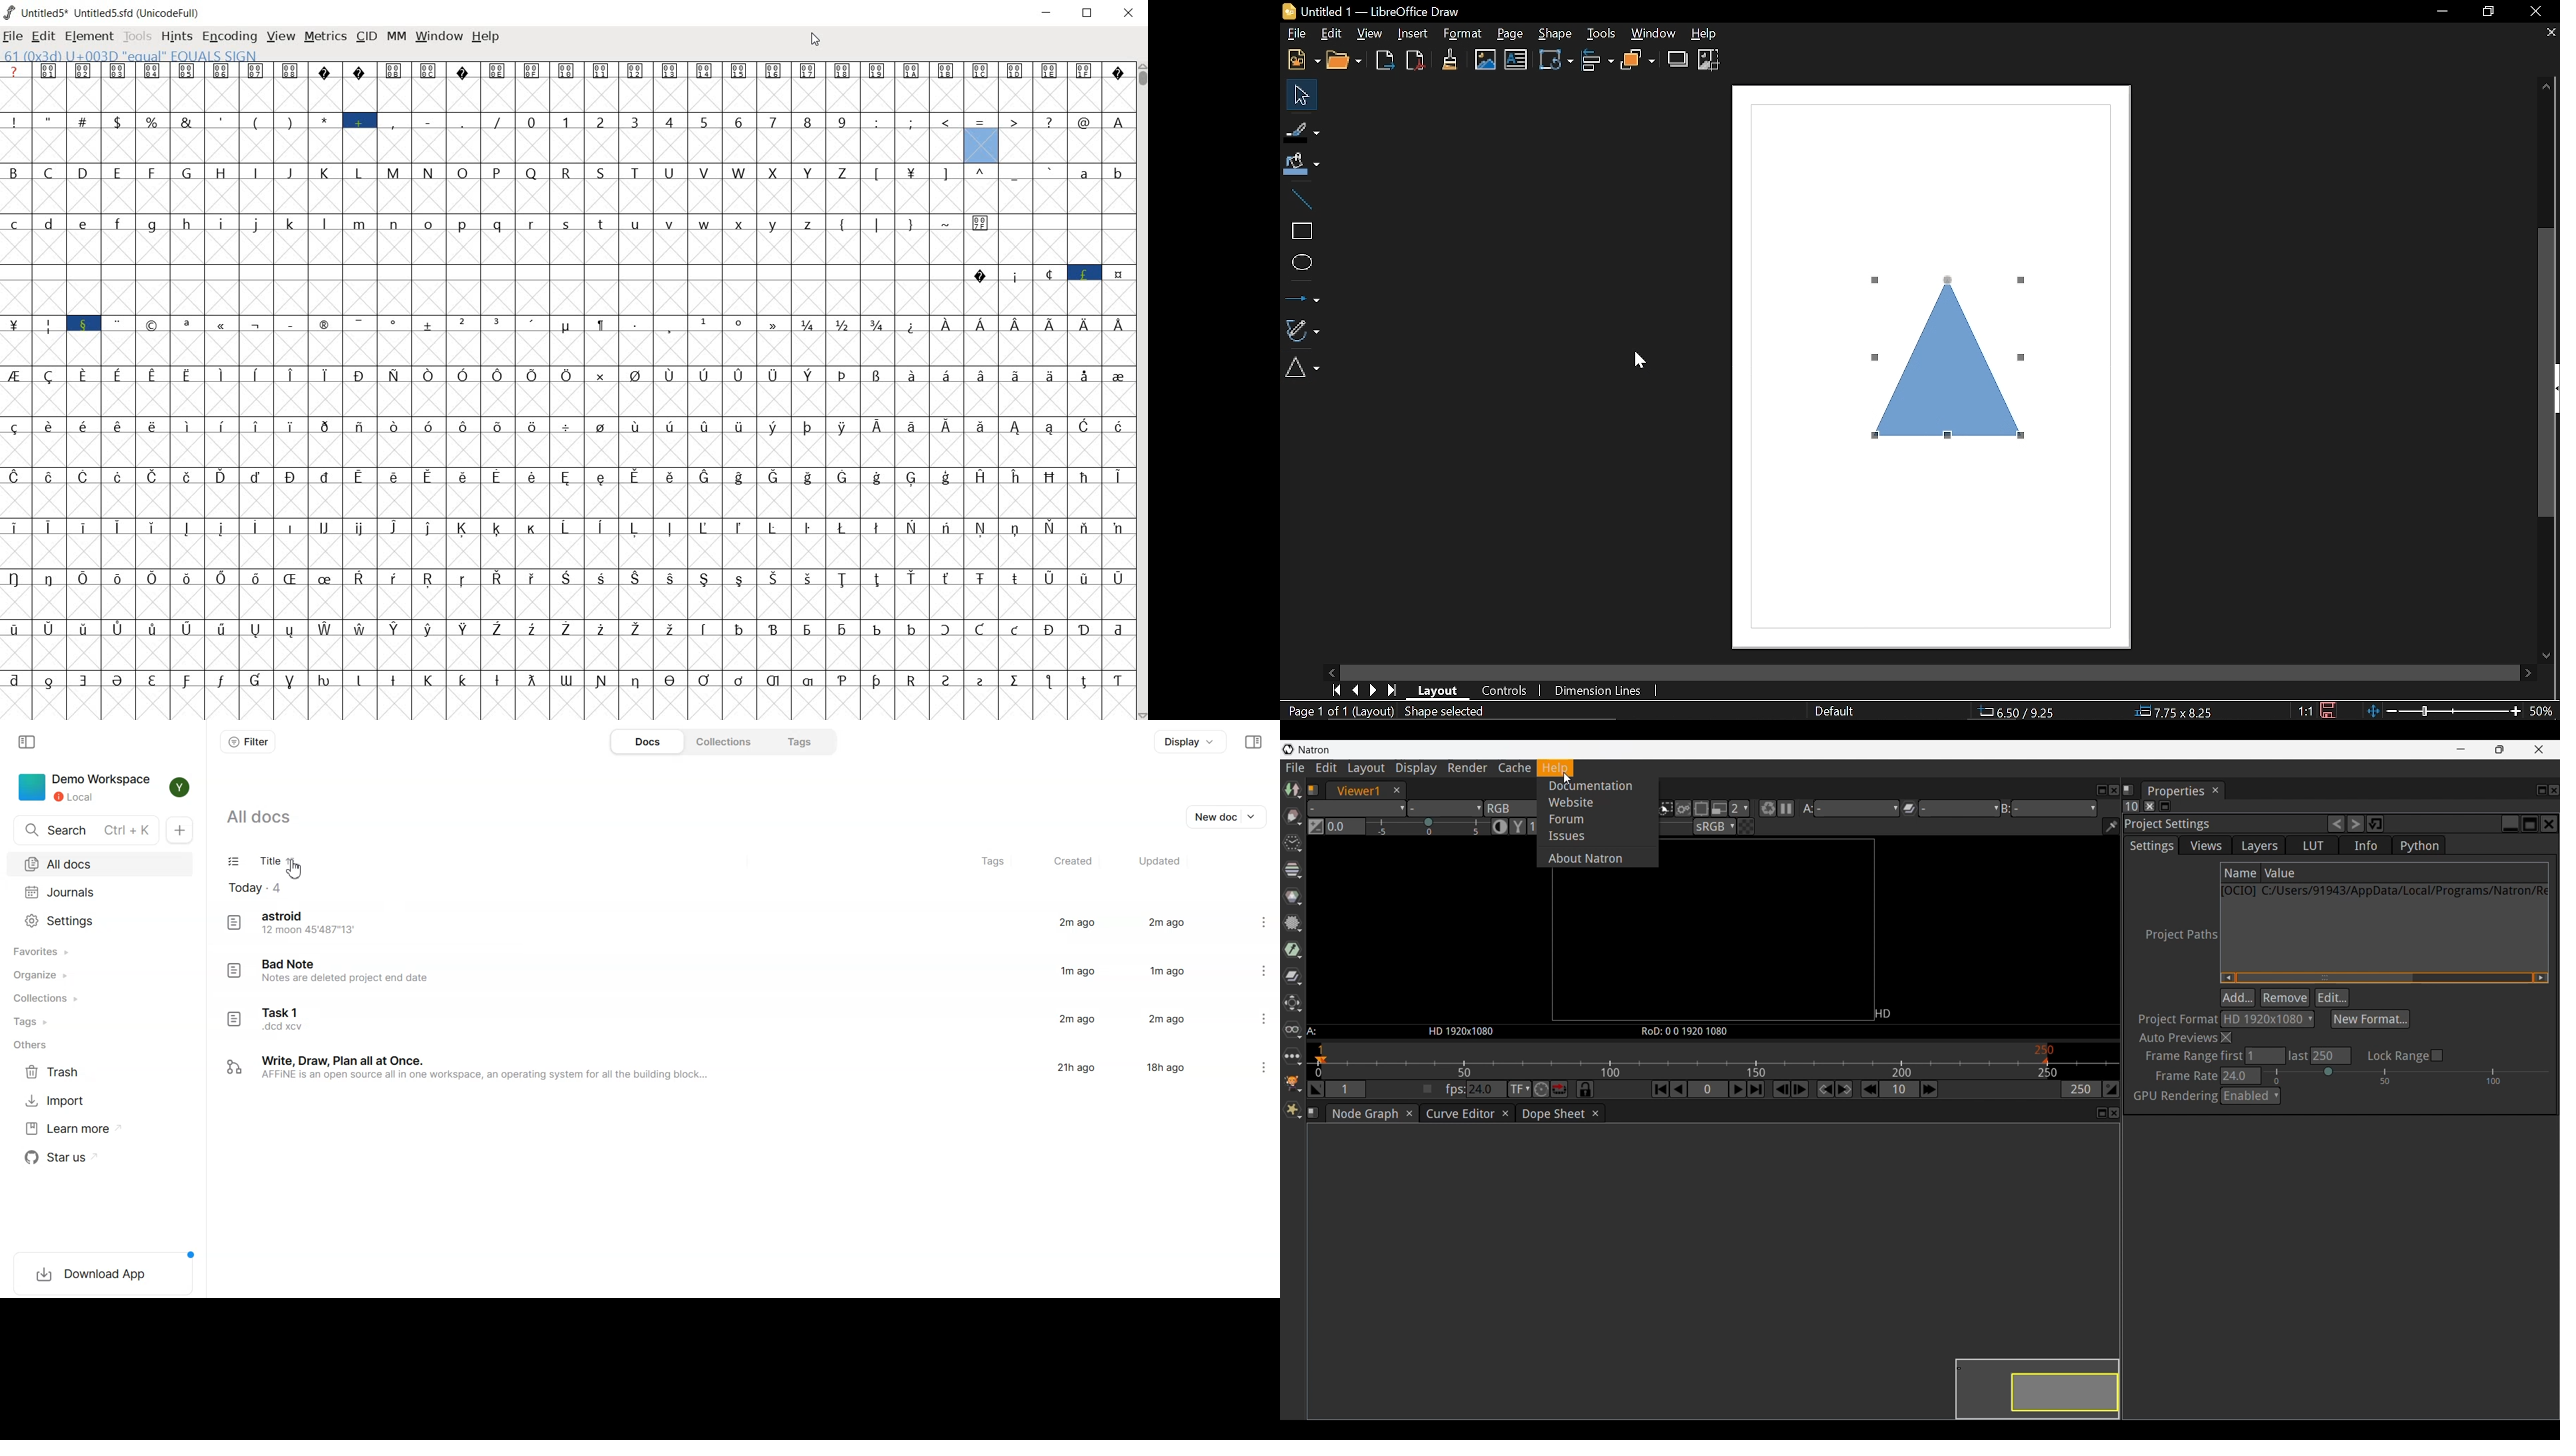  Describe the element at coordinates (1599, 61) in the screenshot. I see `Align` at that location.